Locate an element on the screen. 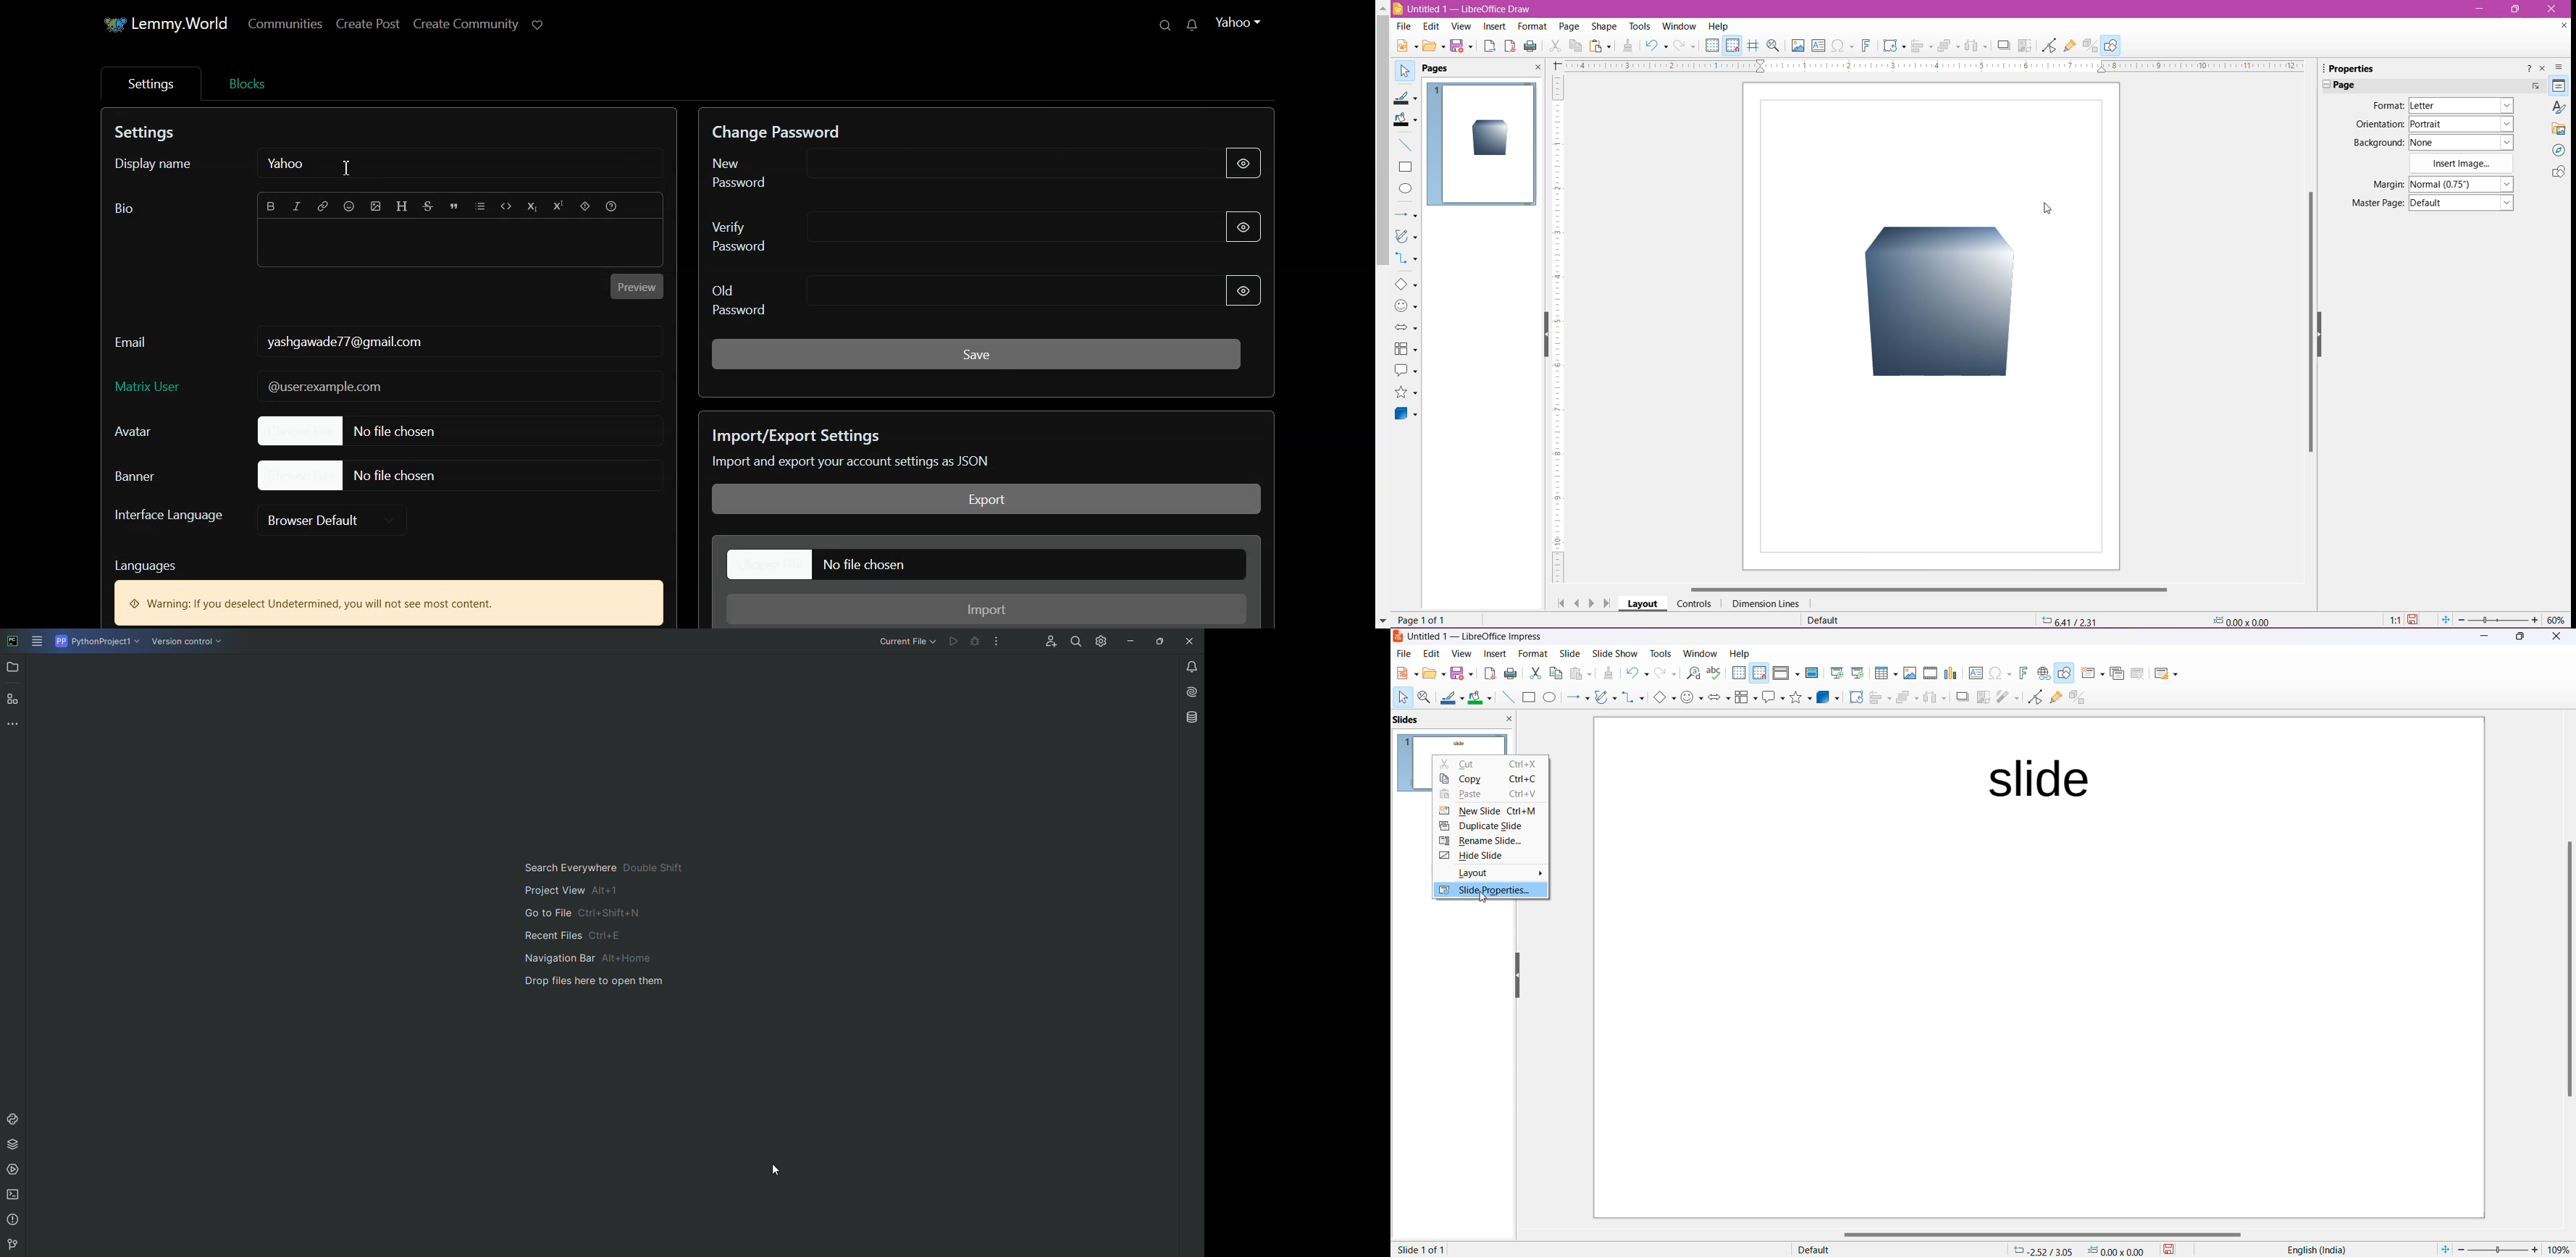 The image size is (2576, 1260). Arrange is located at coordinates (1948, 46).